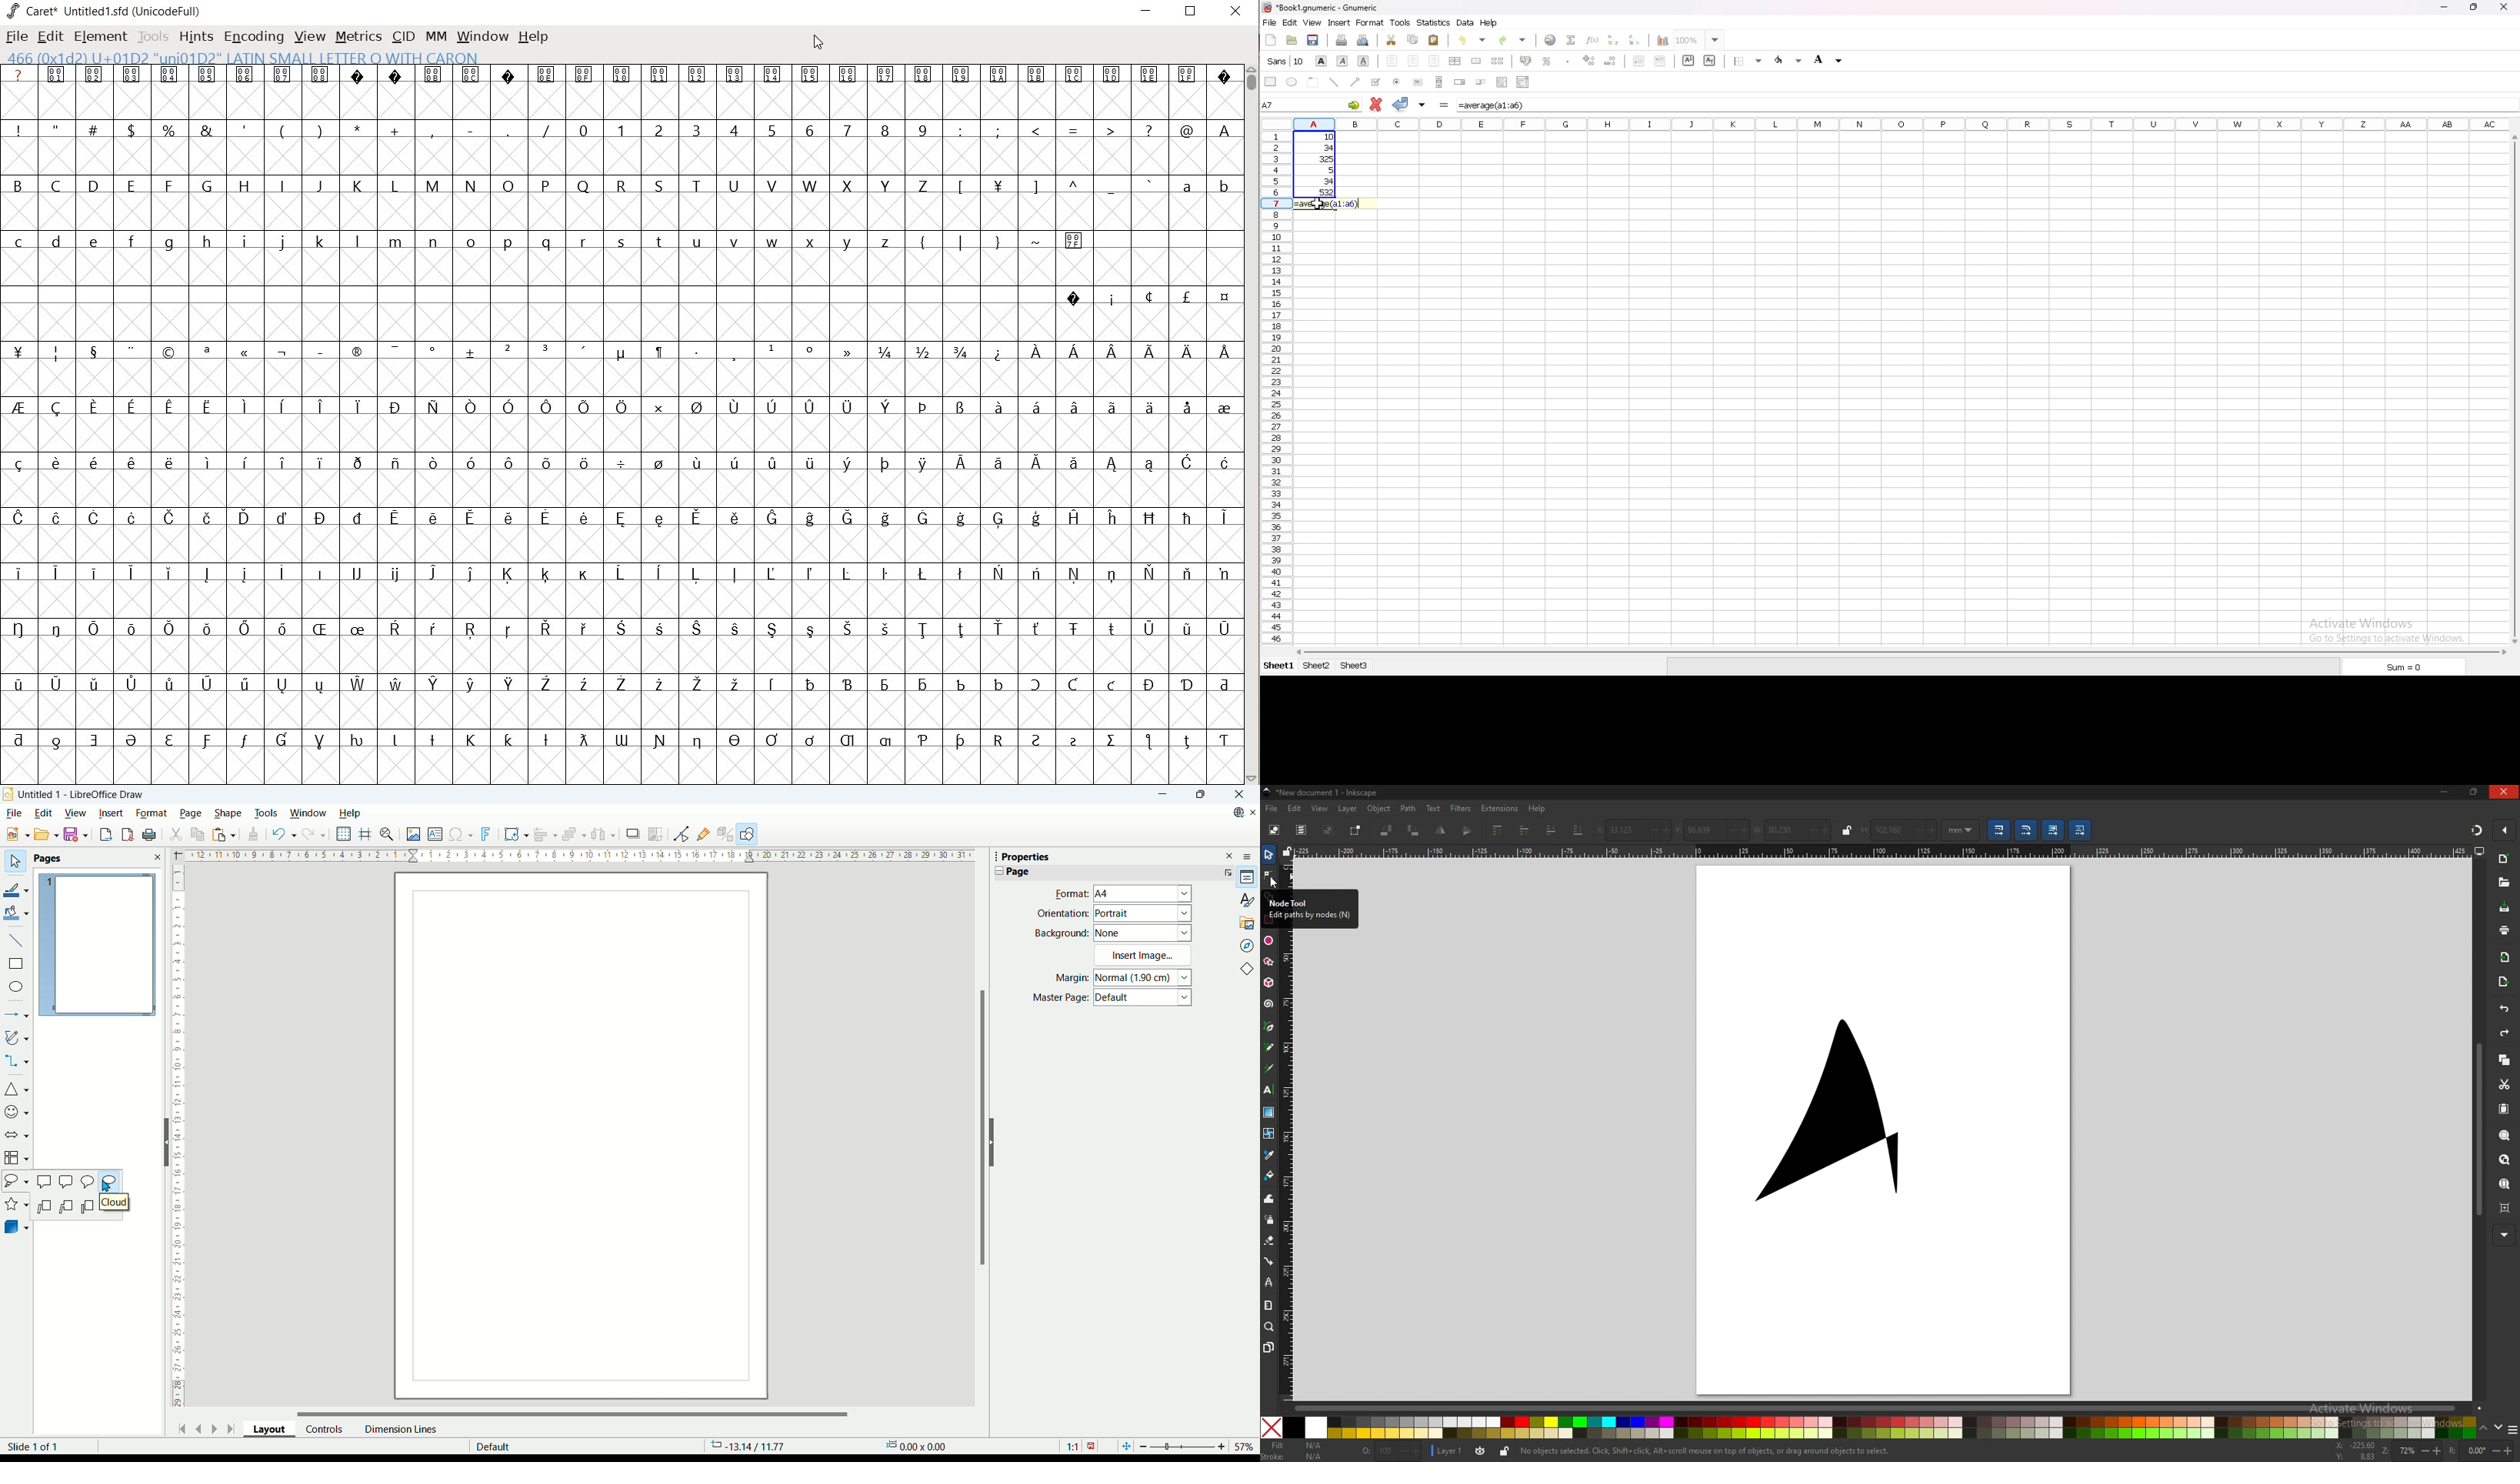  I want to click on minimize, so click(2445, 792).